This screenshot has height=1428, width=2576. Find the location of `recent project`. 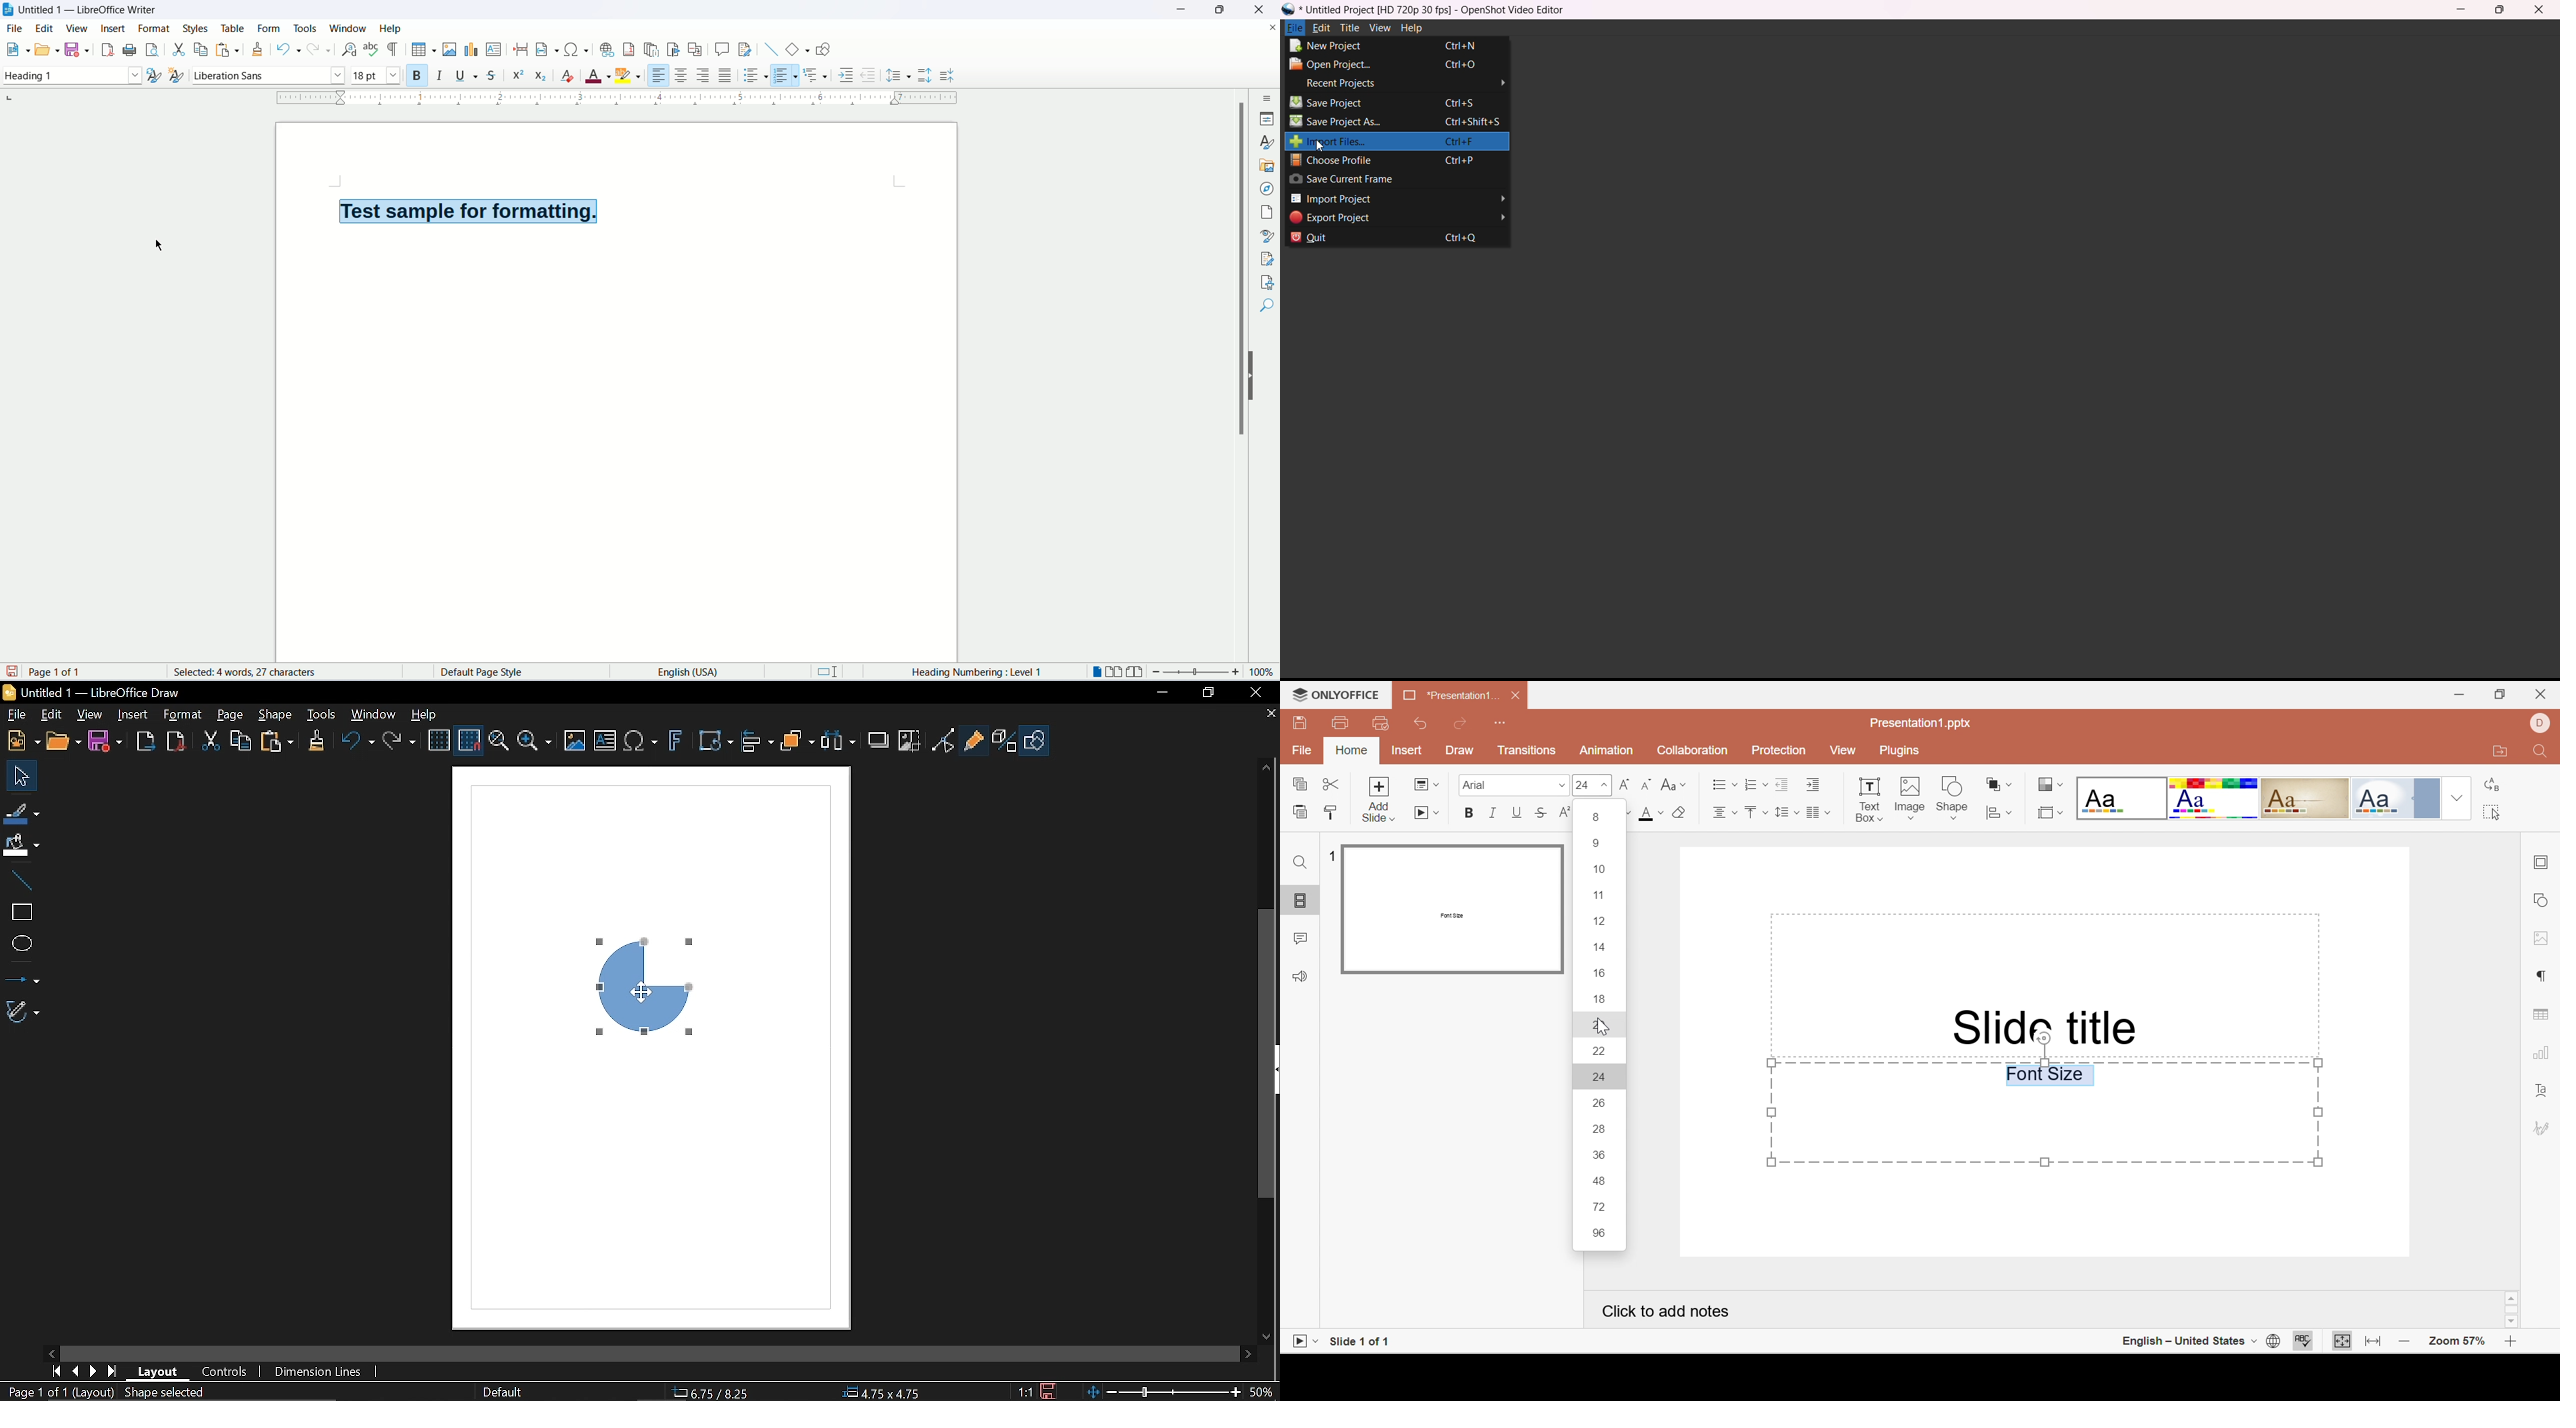

recent project is located at coordinates (1408, 83).